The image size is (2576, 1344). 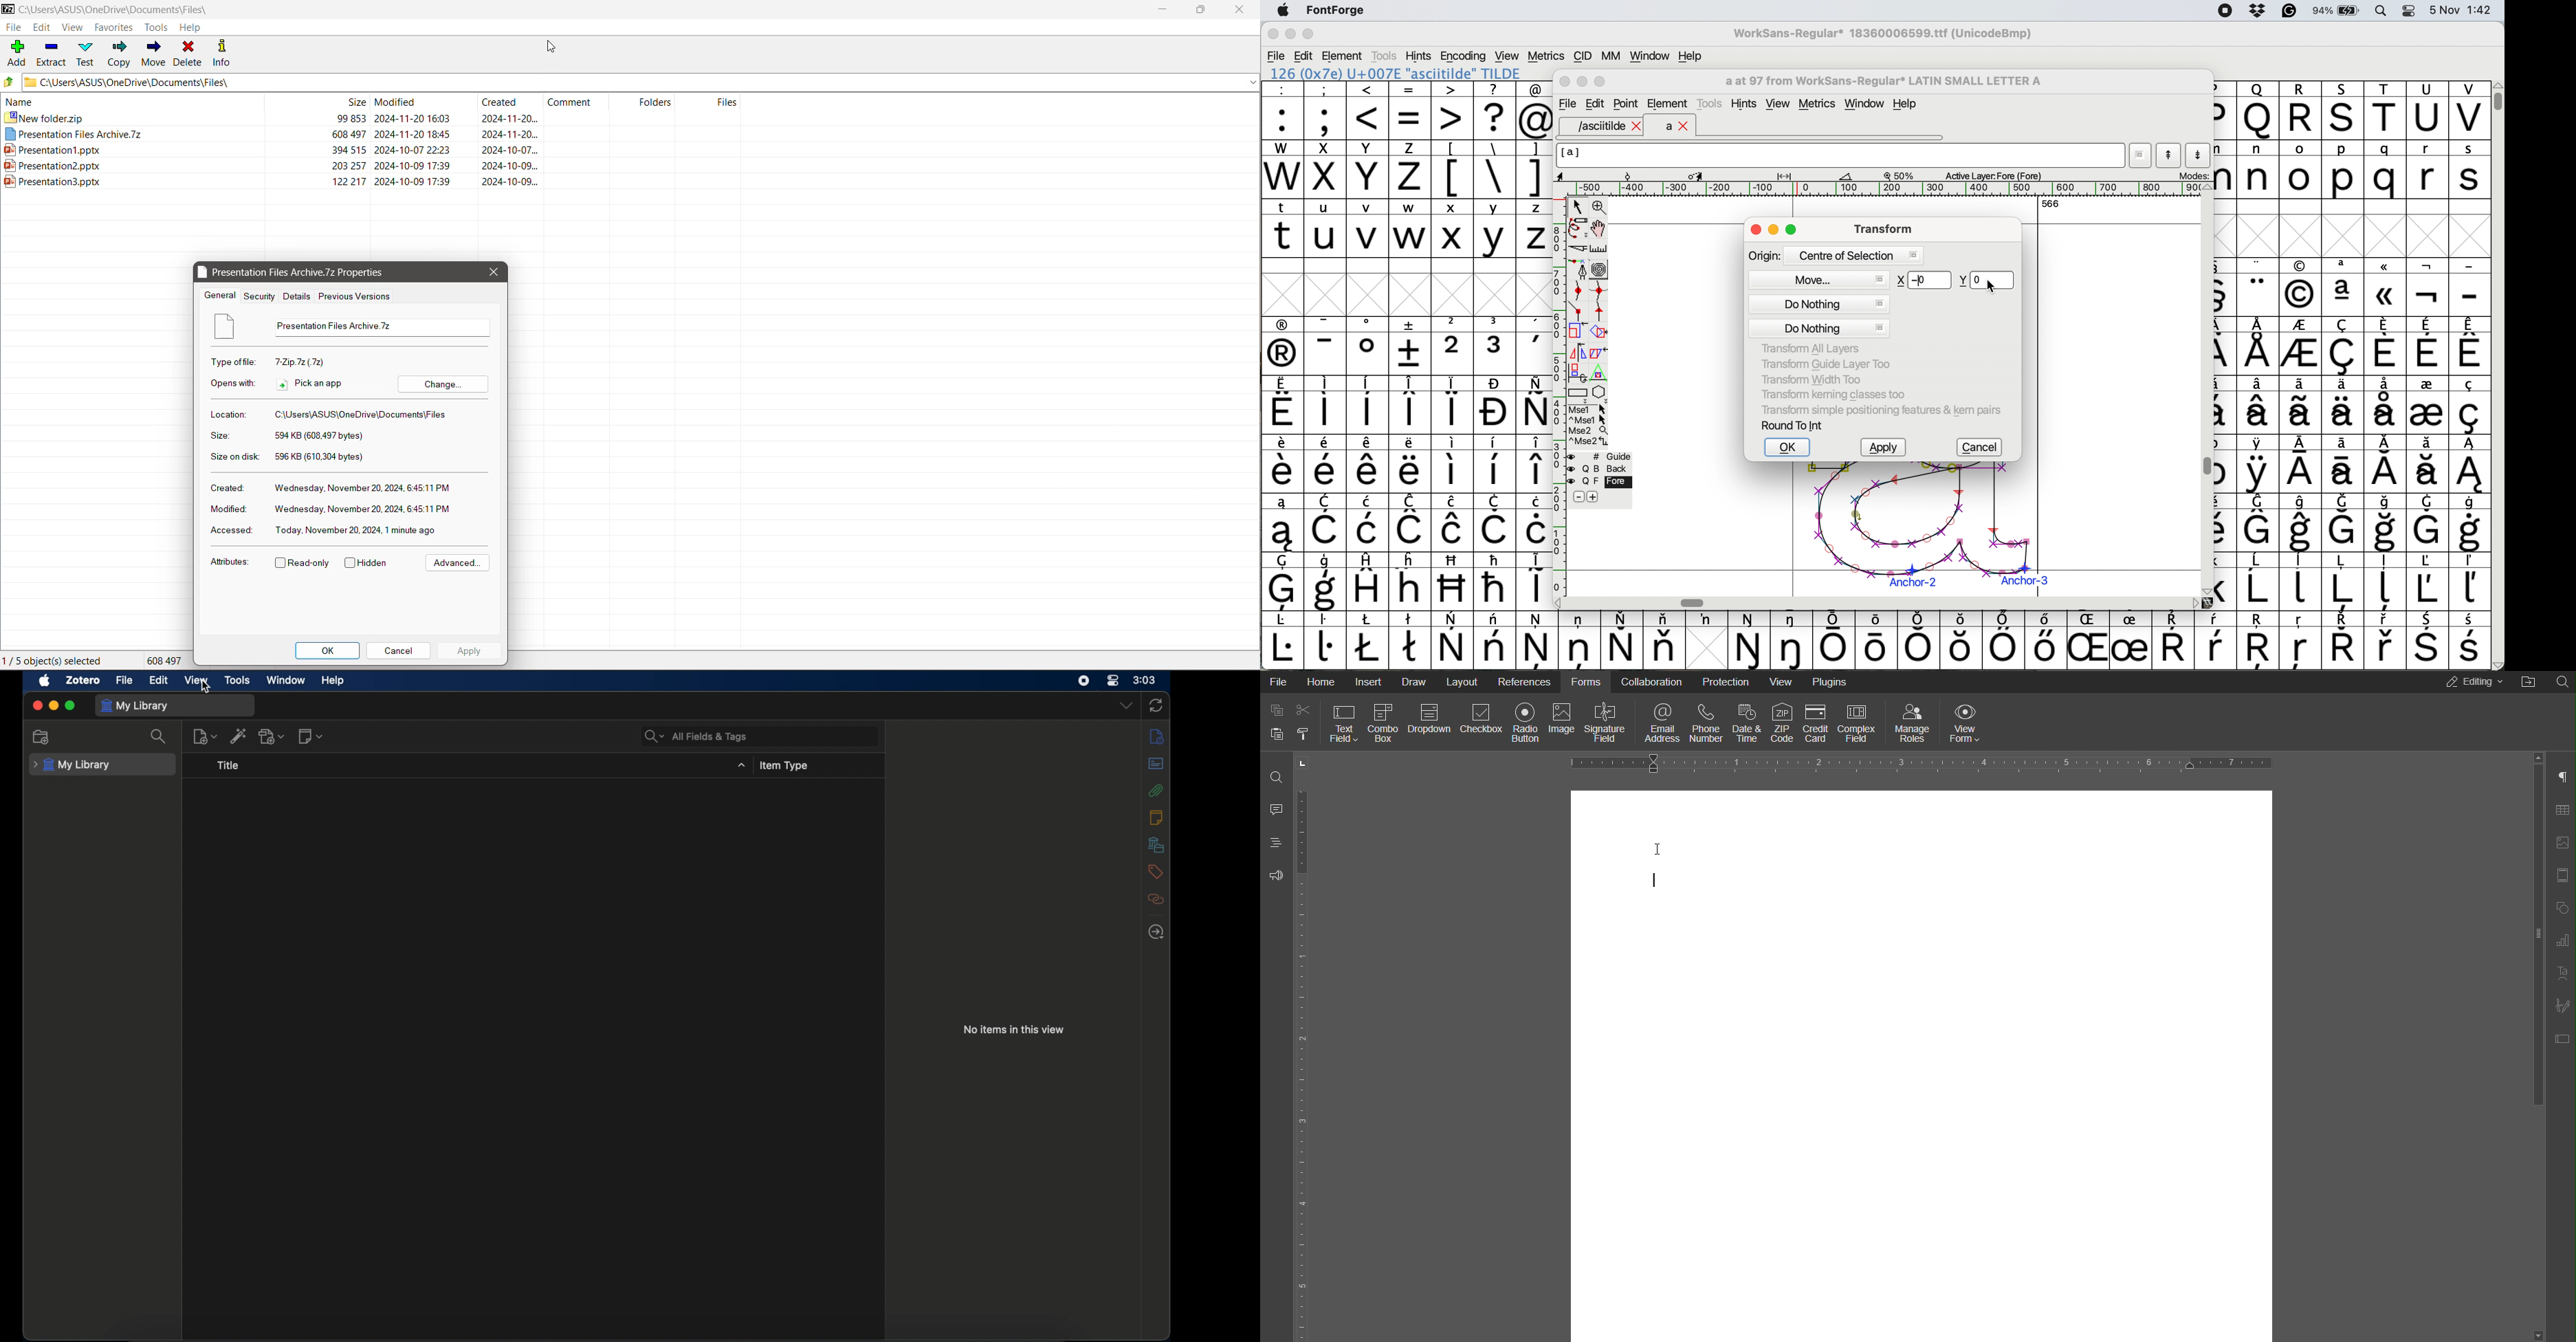 What do you see at coordinates (221, 295) in the screenshot?
I see `General` at bounding box center [221, 295].